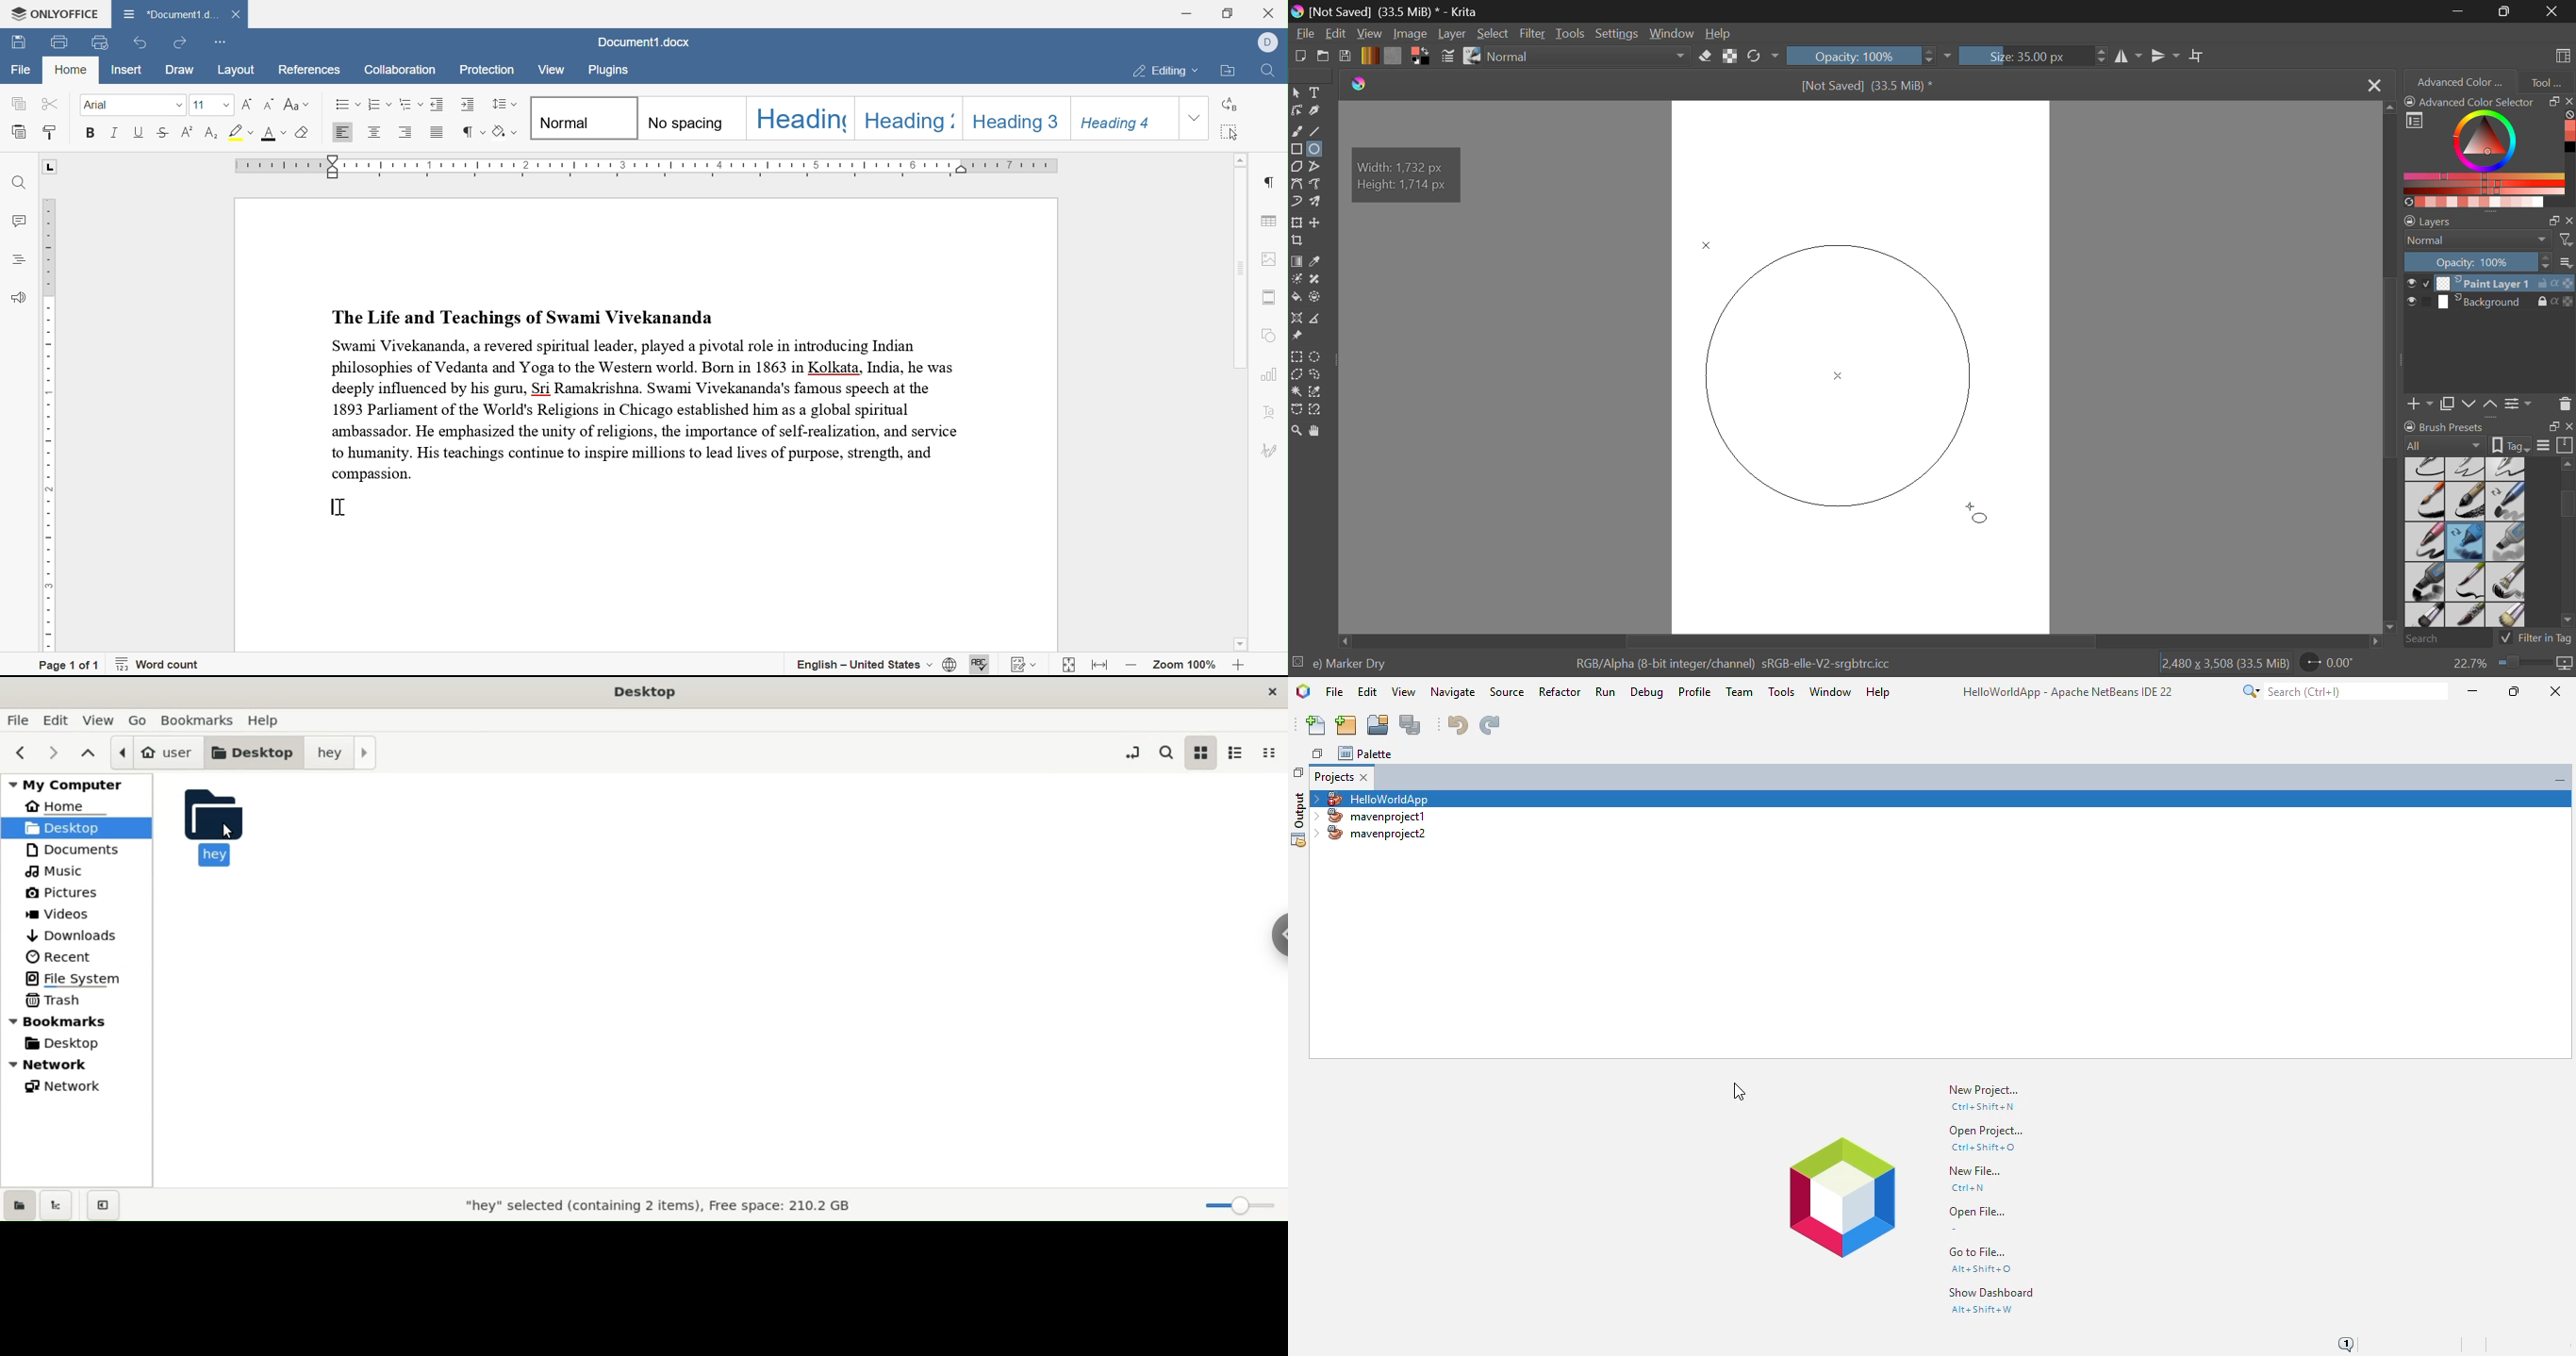 The height and width of the screenshot is (1372, 2576). What do you see at coordinates (20, 299) in the screenshot?
I see `feedback and support` at bounding box center [20, 299].